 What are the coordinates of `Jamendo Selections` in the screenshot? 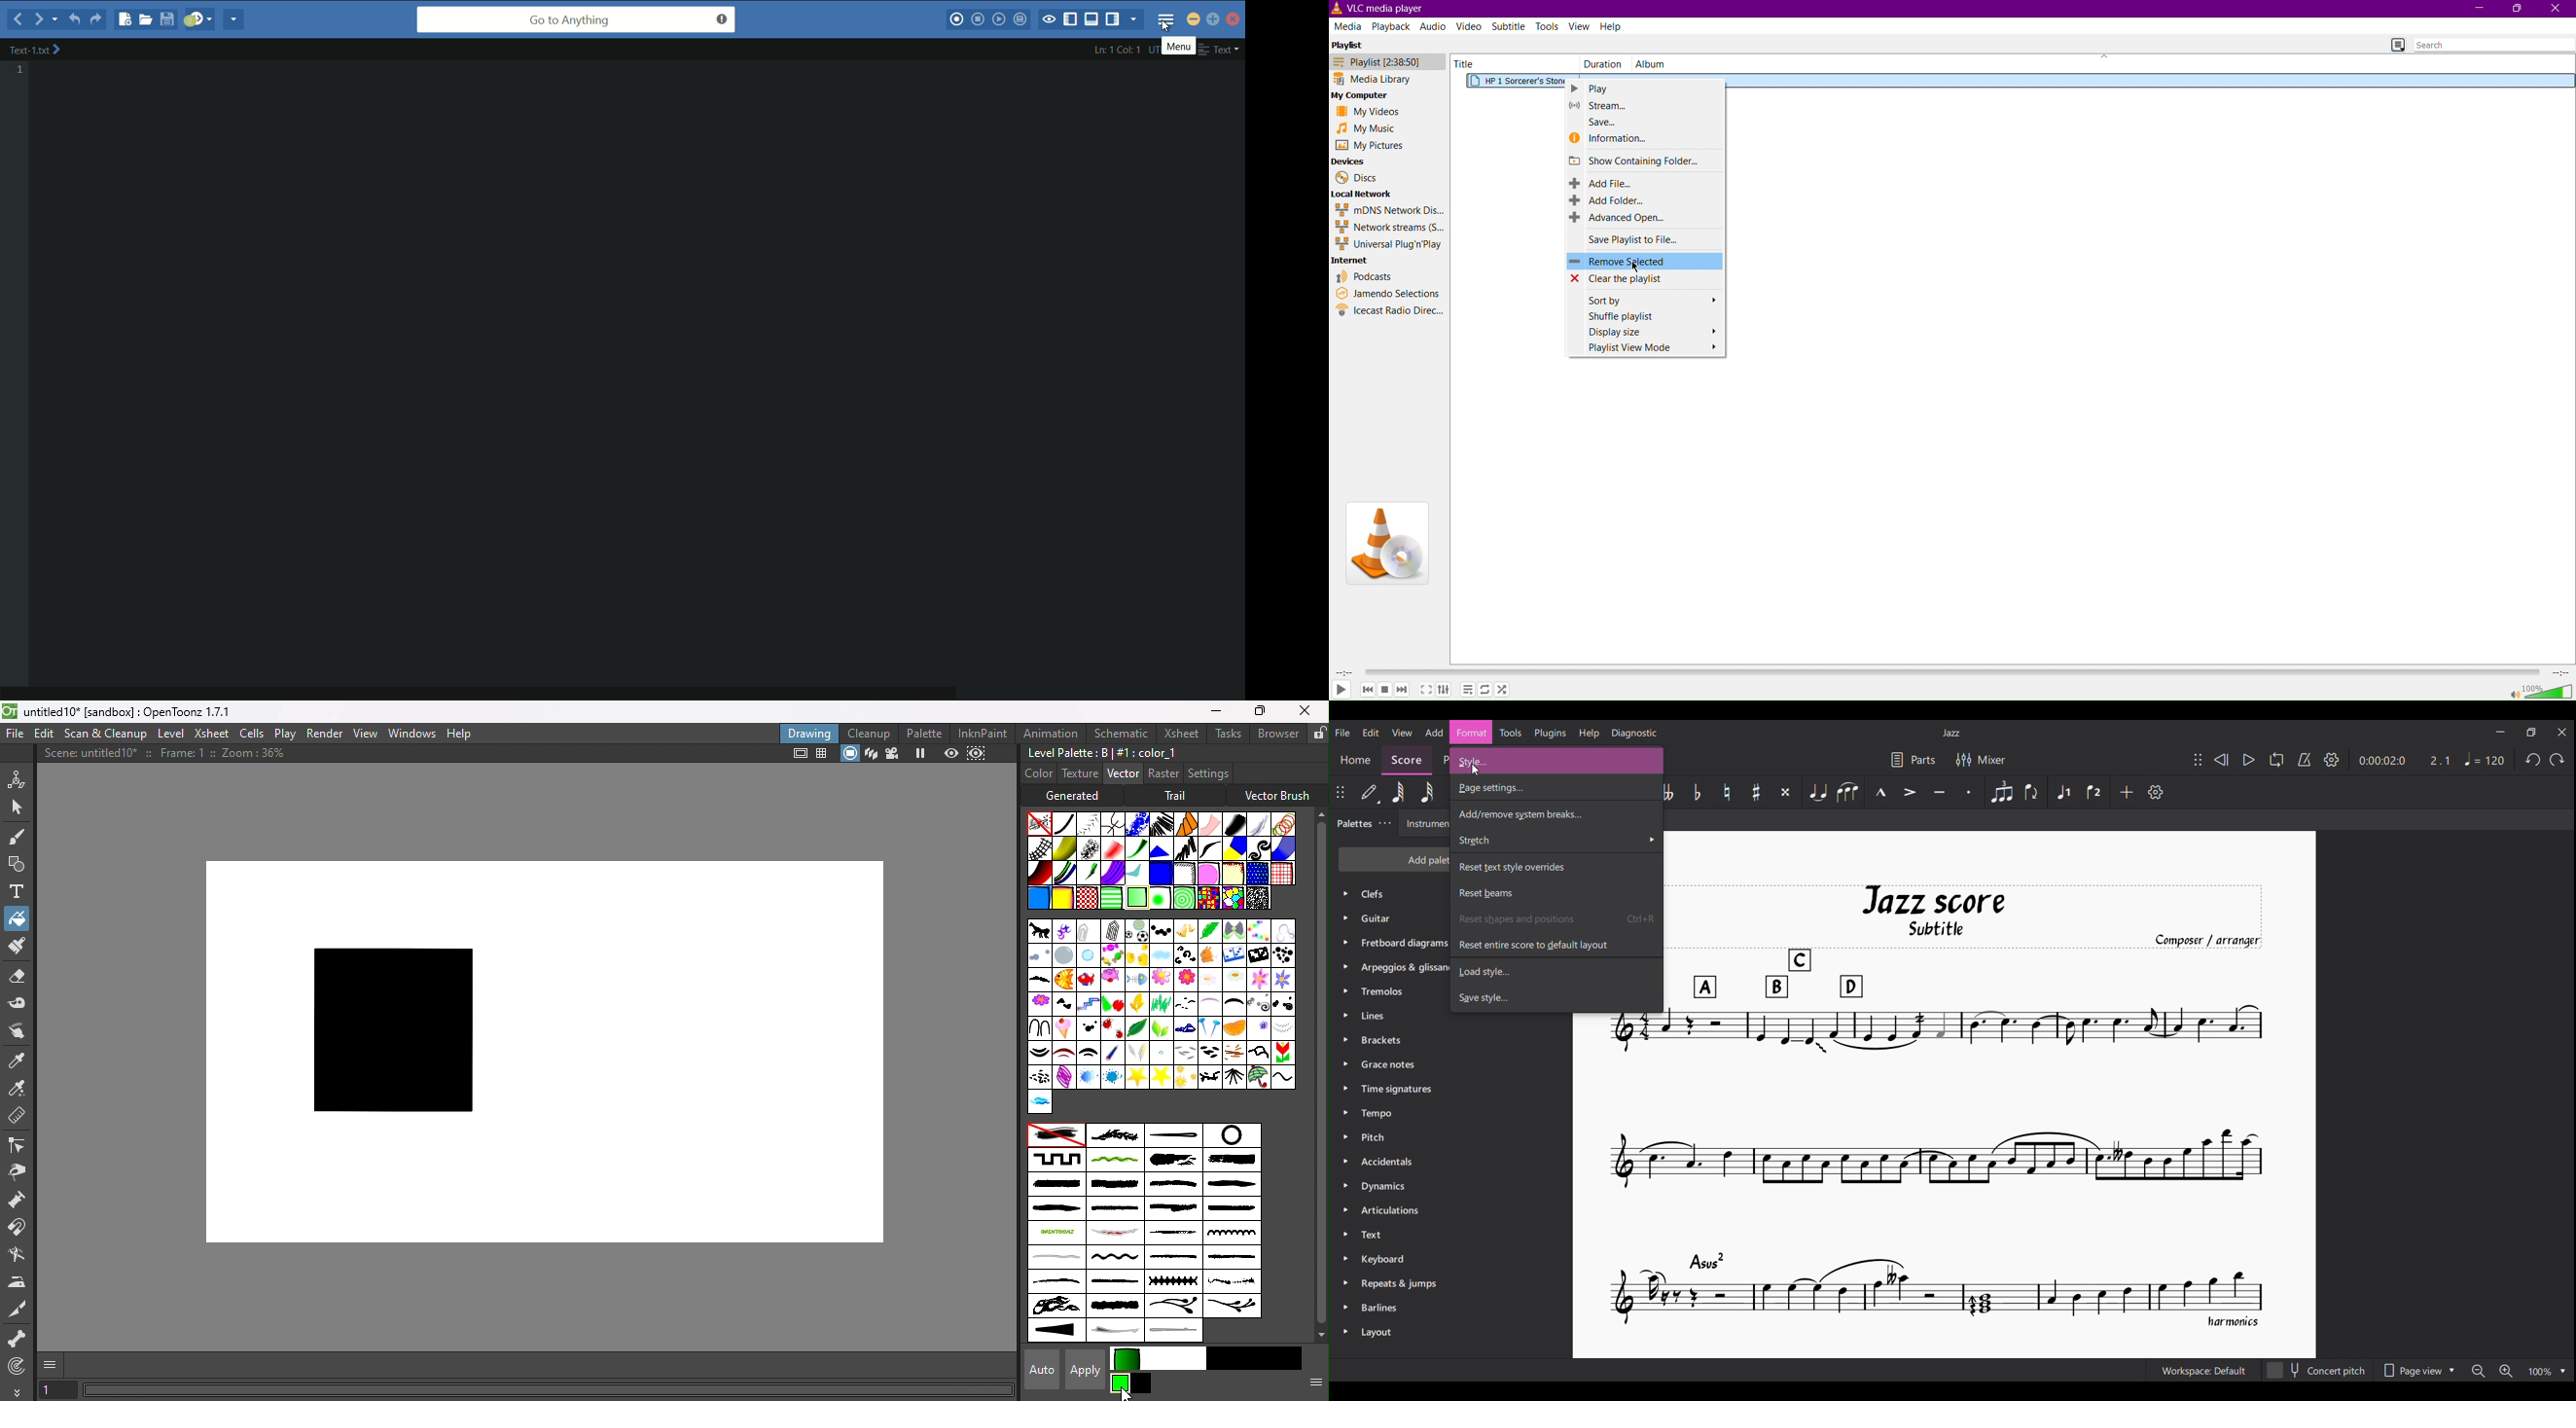 It's located at (1389, 294).